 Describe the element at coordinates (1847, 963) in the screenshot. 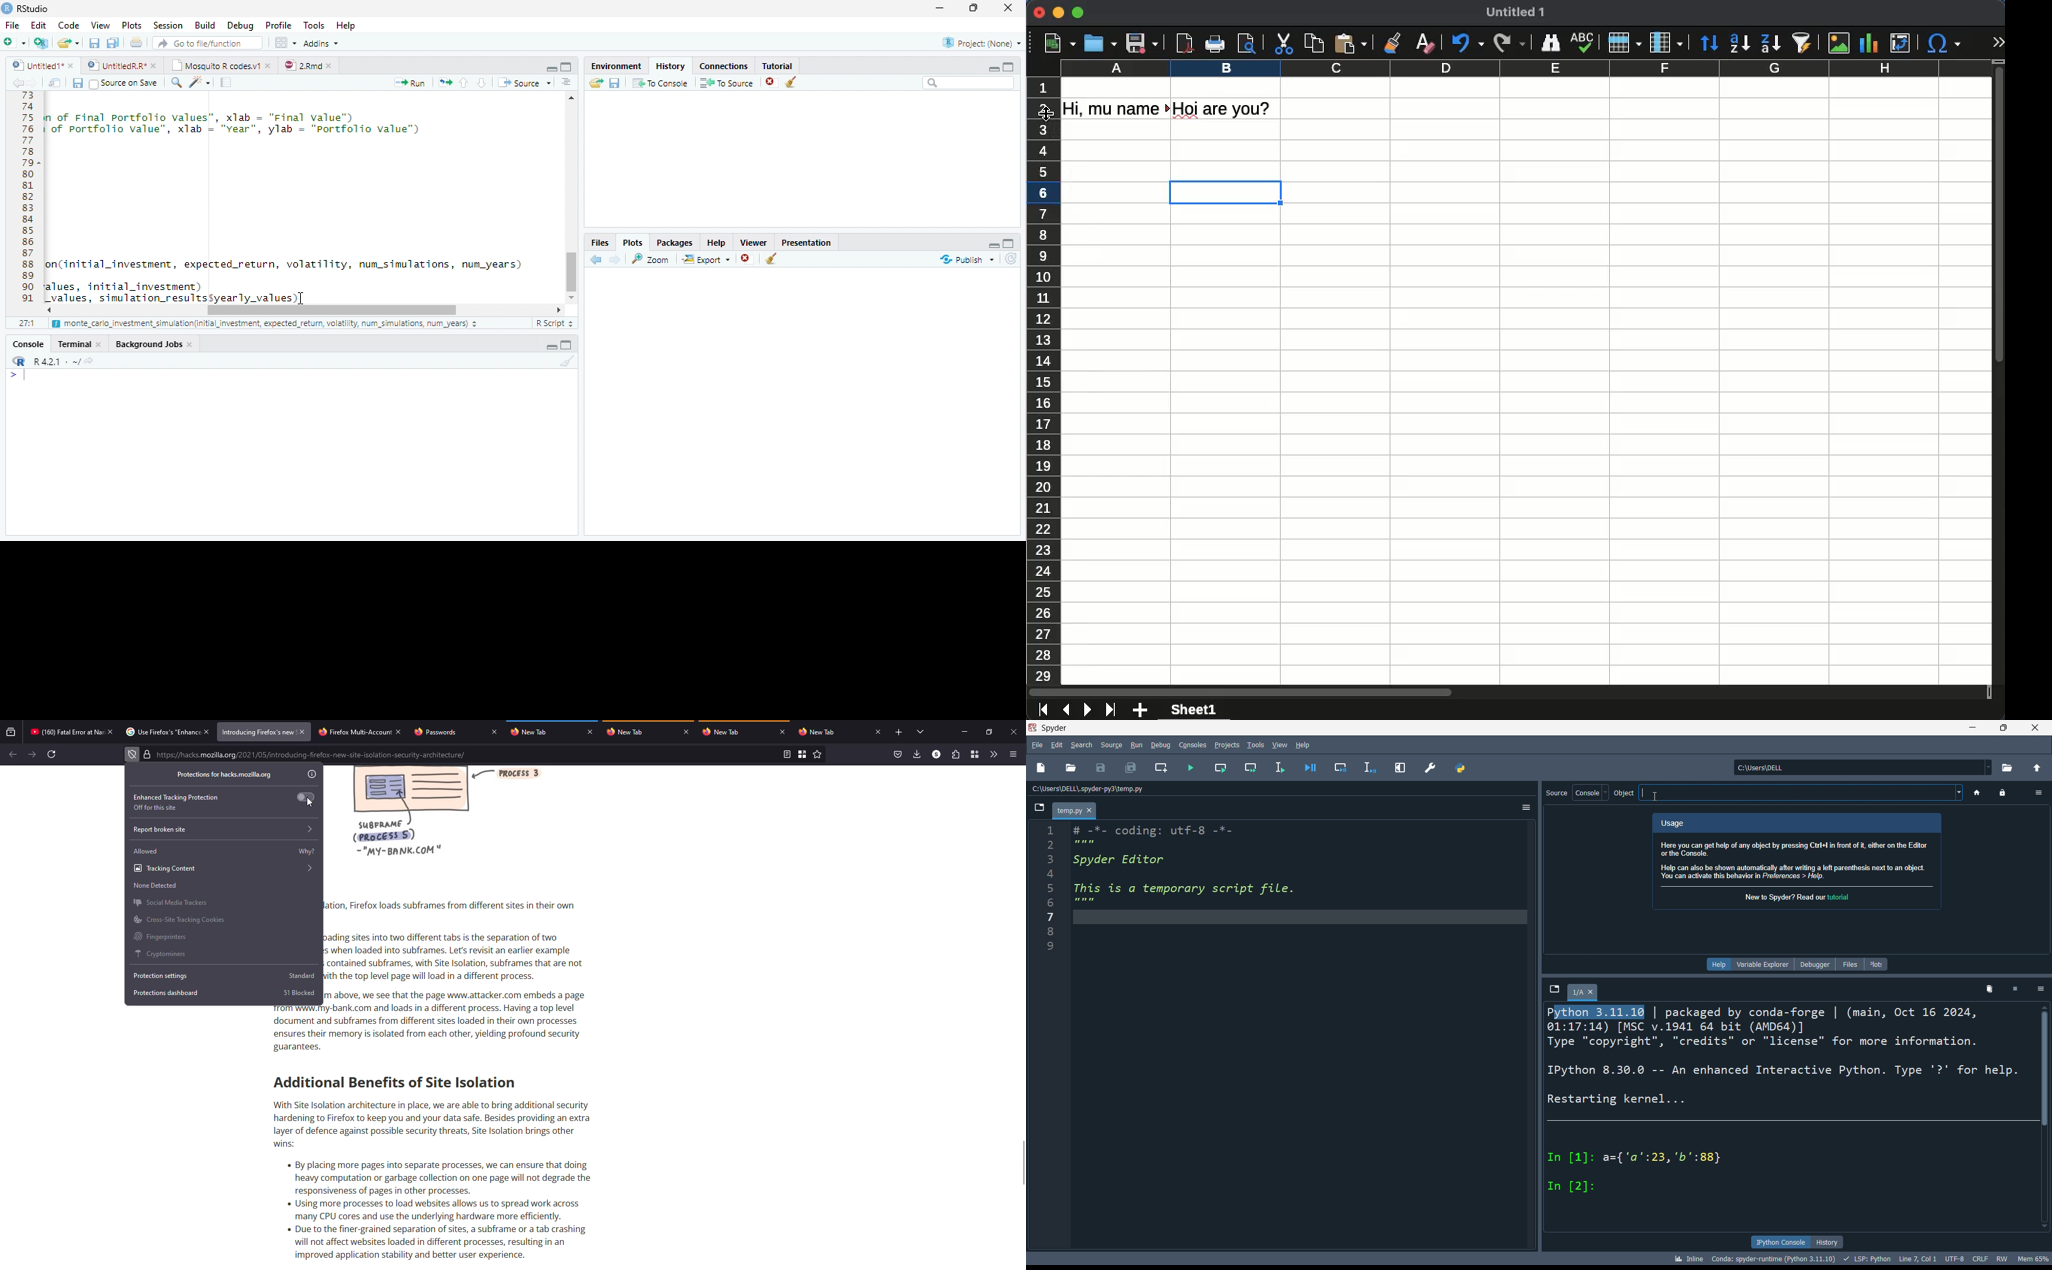

I see `files` at that location.